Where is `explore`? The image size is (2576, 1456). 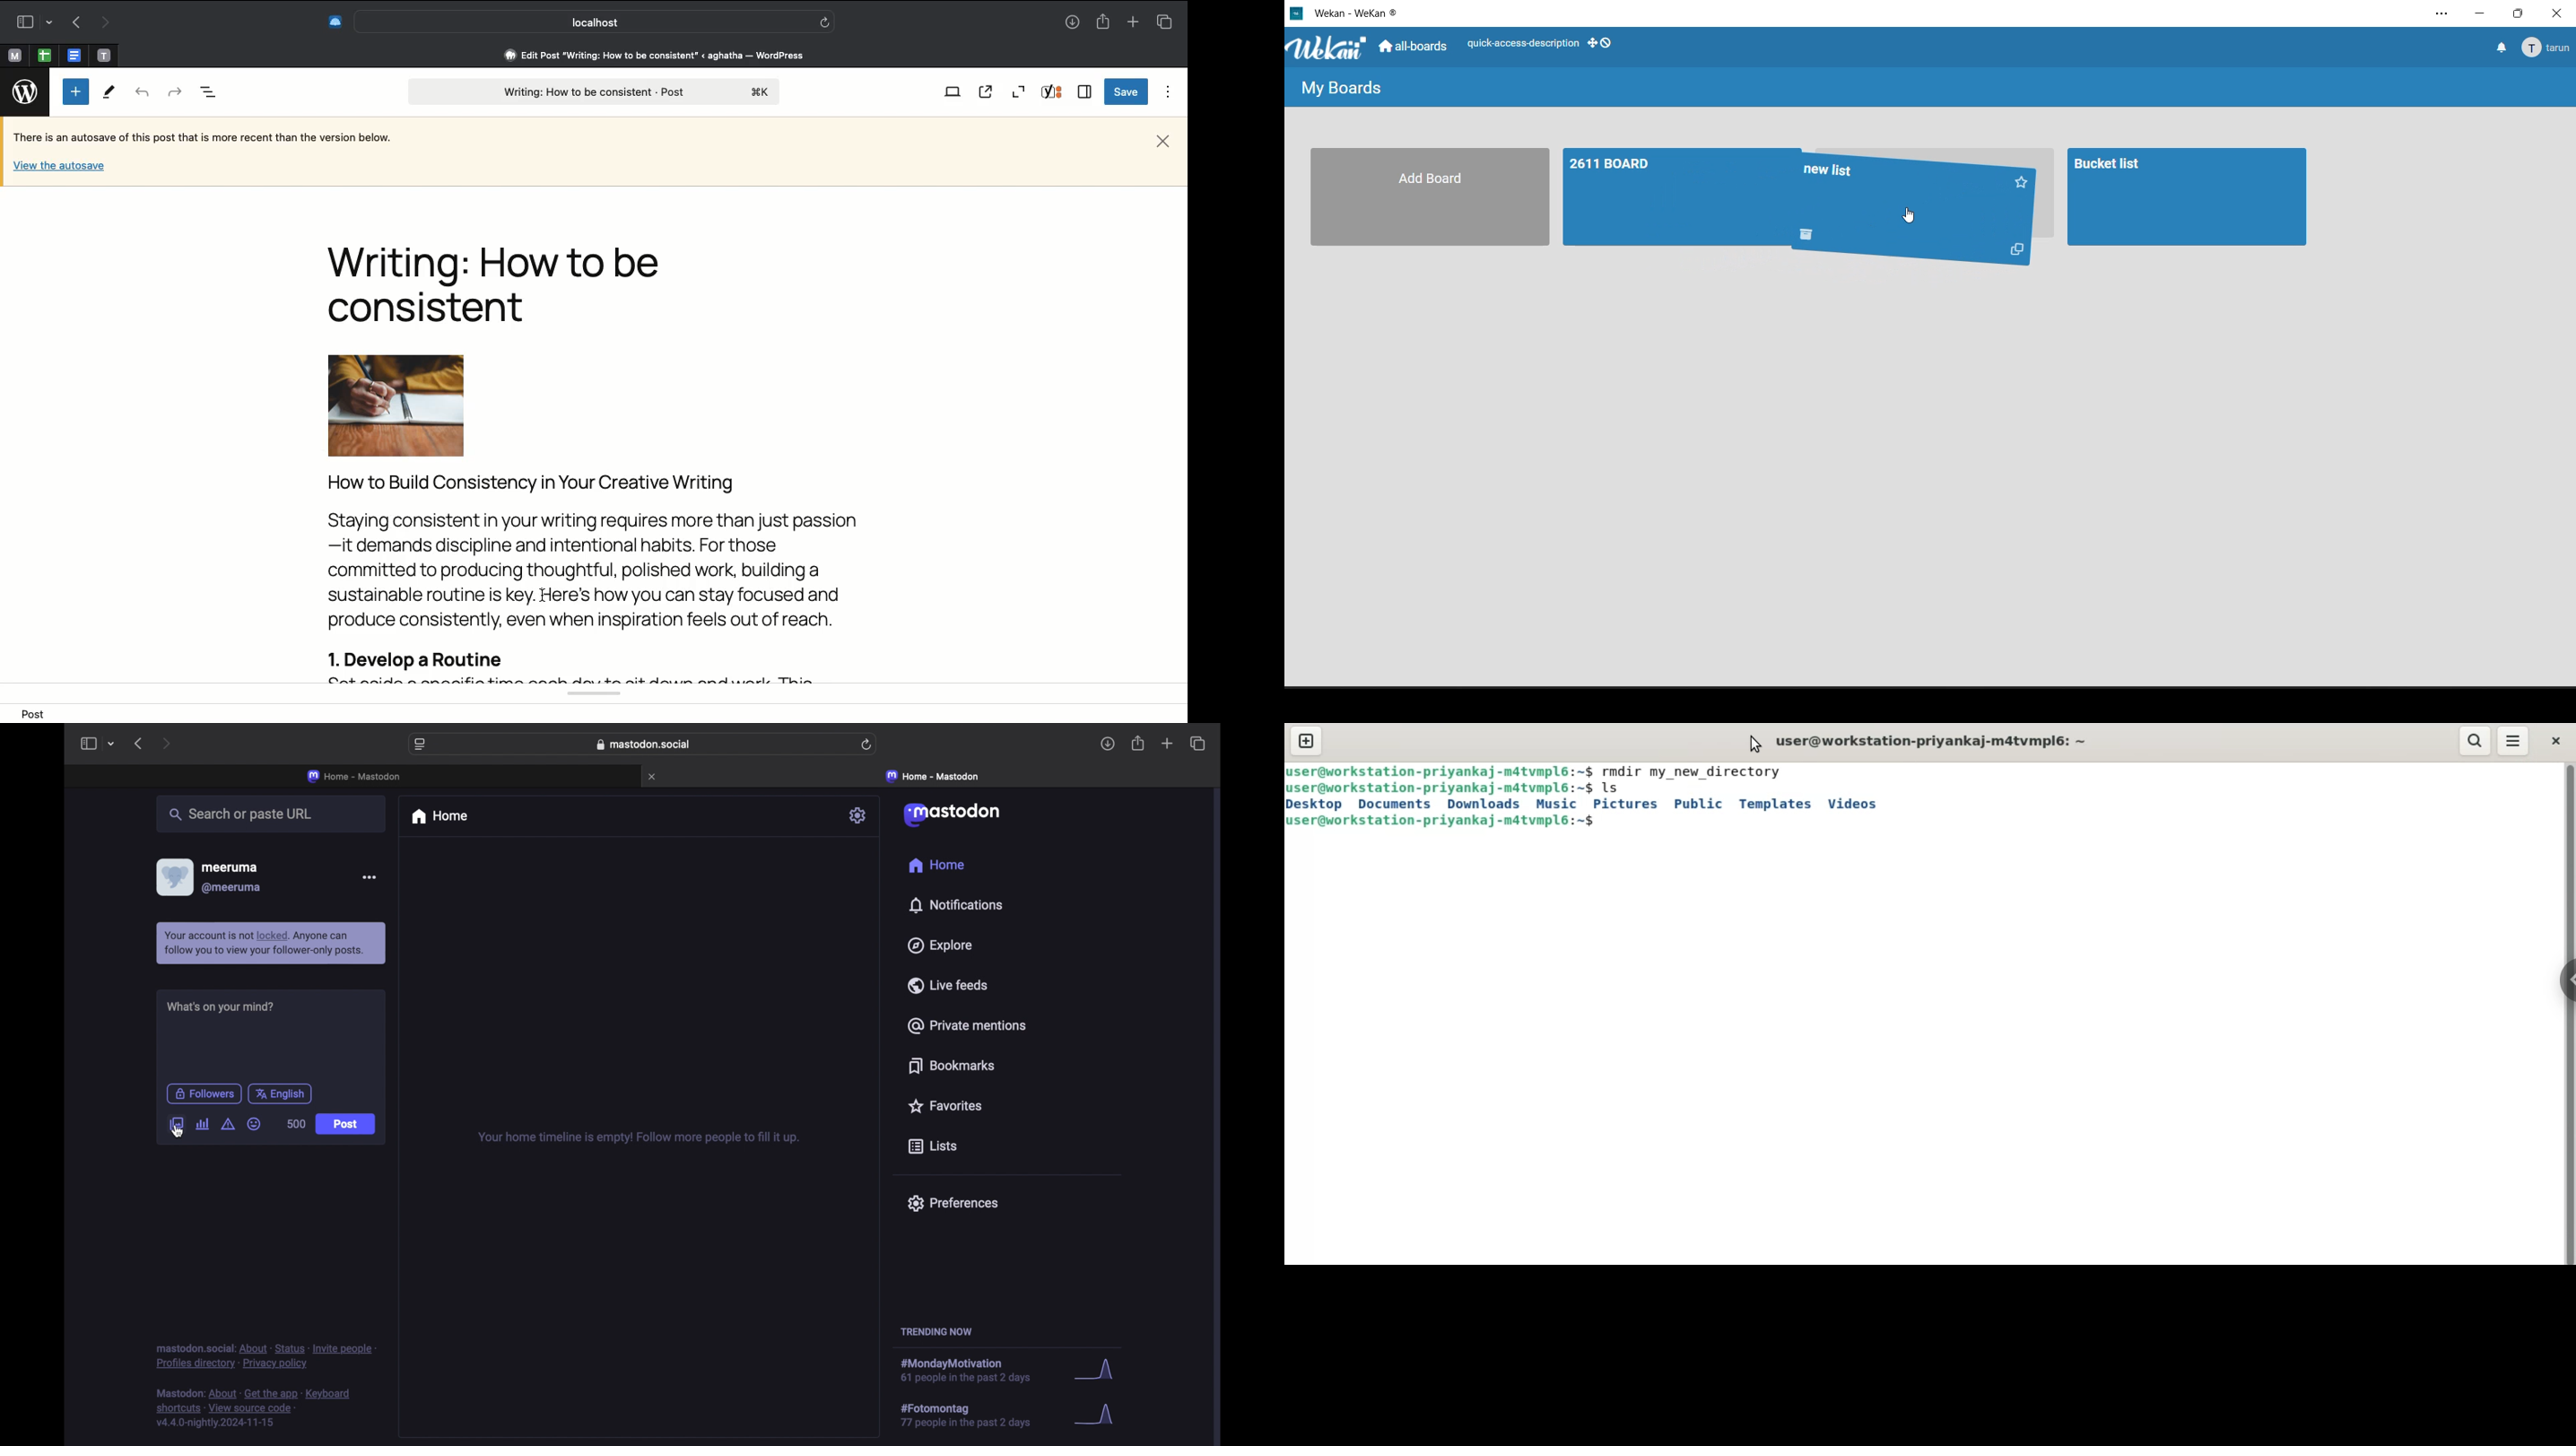 explore is located at coordinates (941, 945).